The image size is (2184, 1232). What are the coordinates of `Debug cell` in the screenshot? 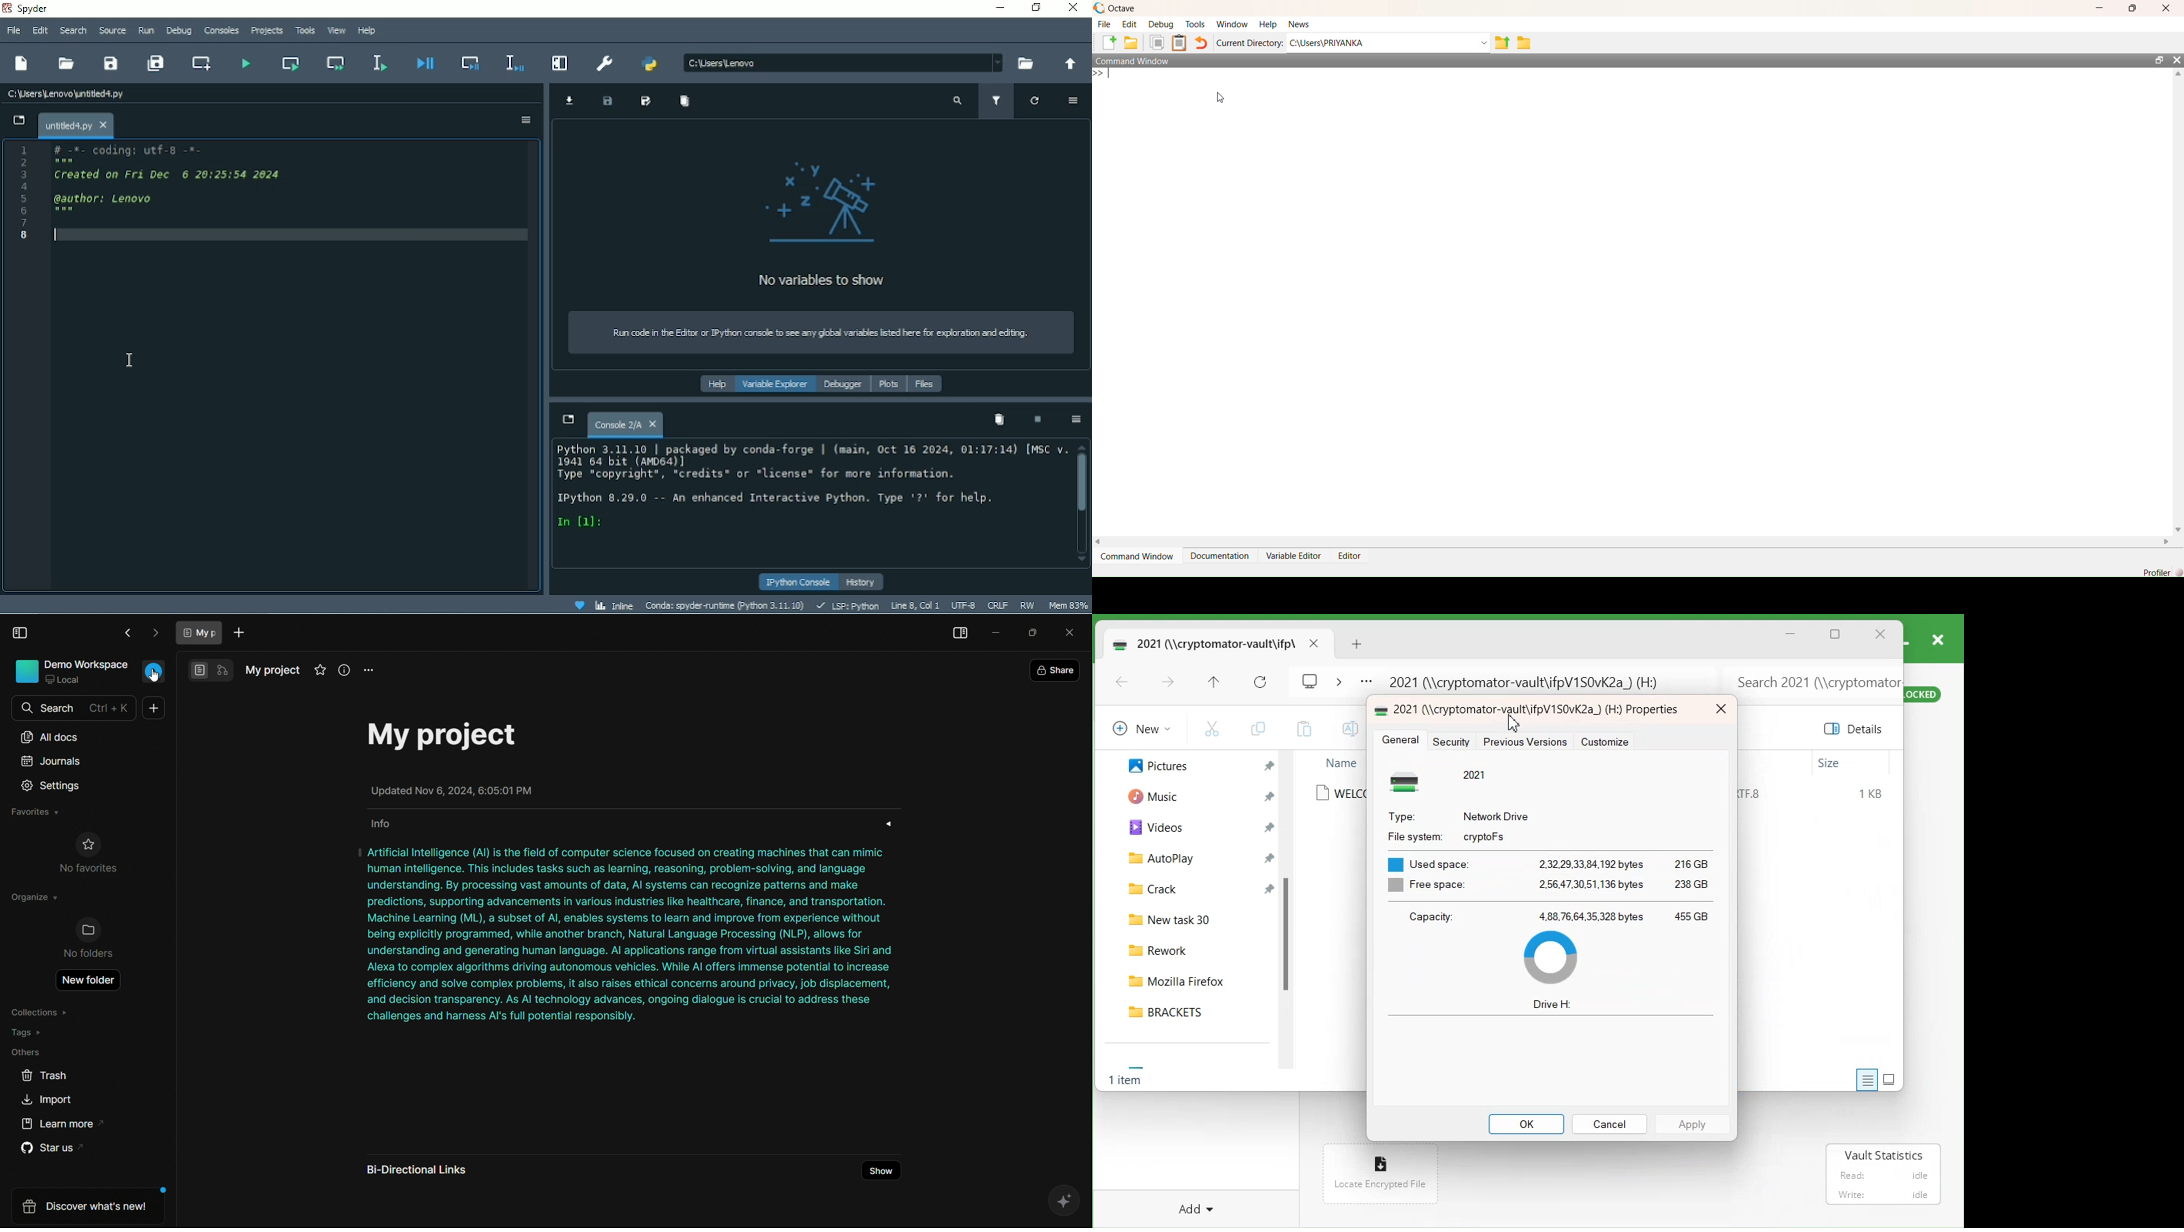 It's located at (470, 62).